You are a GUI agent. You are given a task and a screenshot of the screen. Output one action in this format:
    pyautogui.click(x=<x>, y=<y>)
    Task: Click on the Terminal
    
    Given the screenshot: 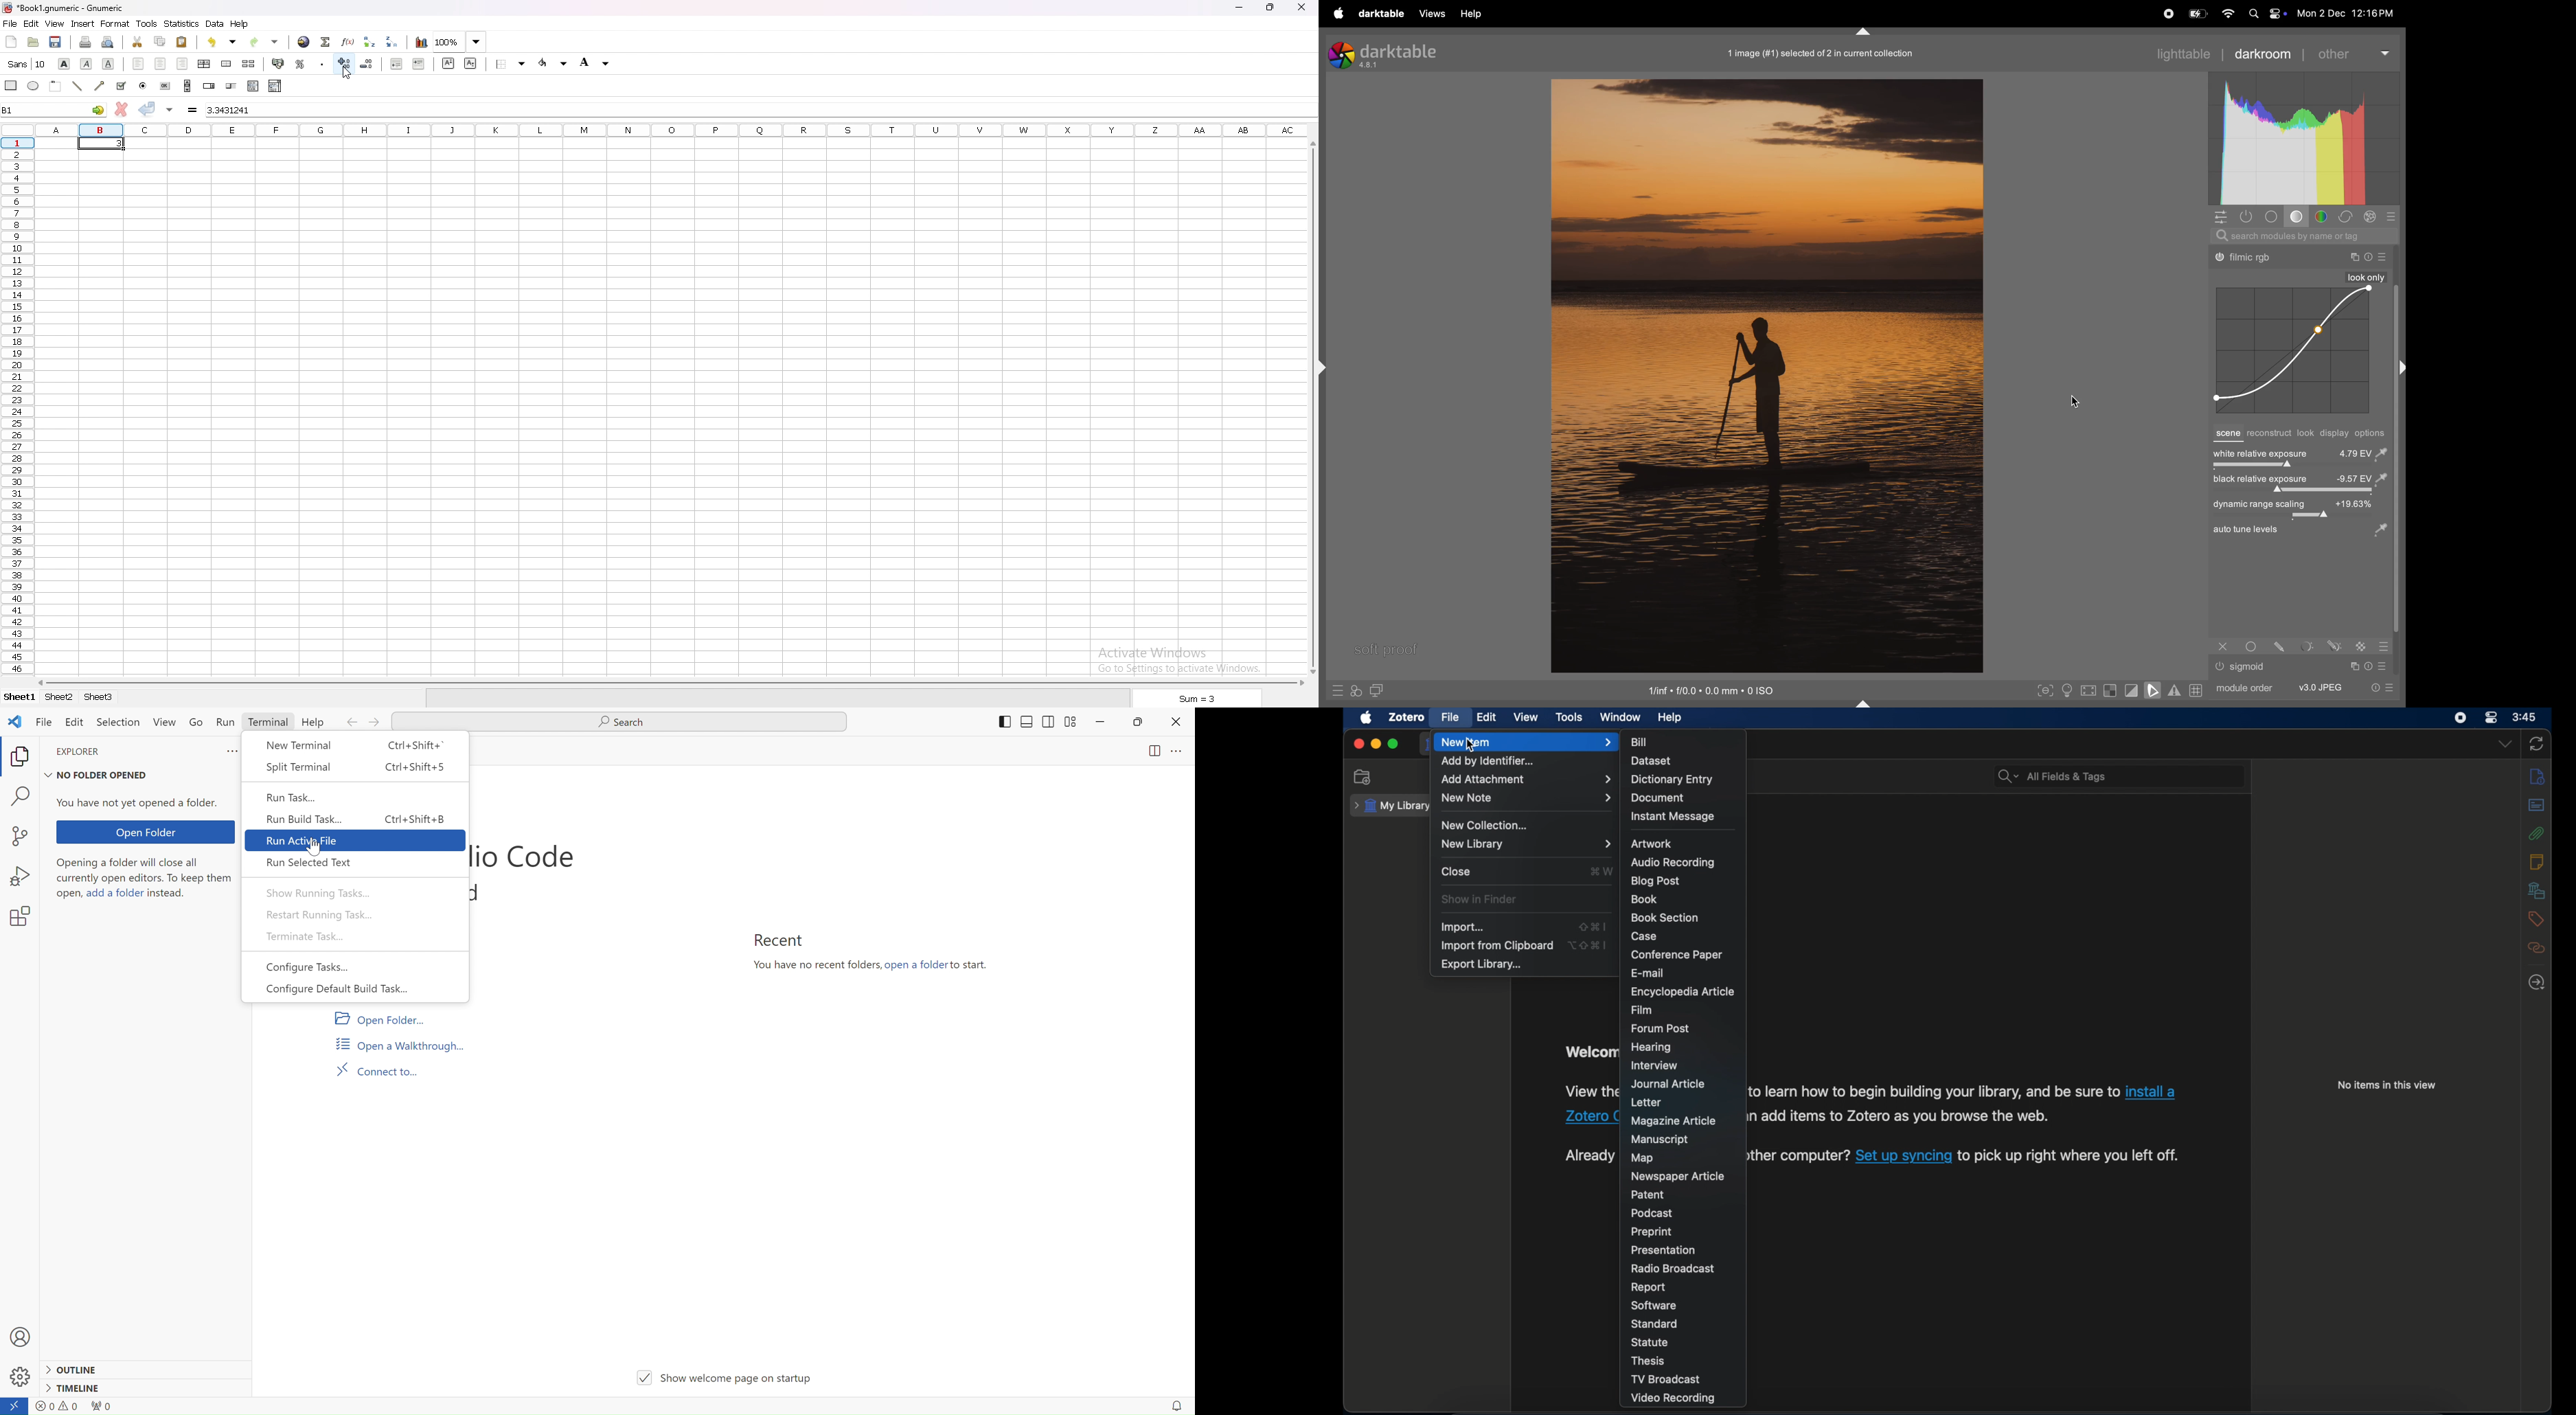 What is the action you would take?
    pyautogui.click(x=267, y=722)
    